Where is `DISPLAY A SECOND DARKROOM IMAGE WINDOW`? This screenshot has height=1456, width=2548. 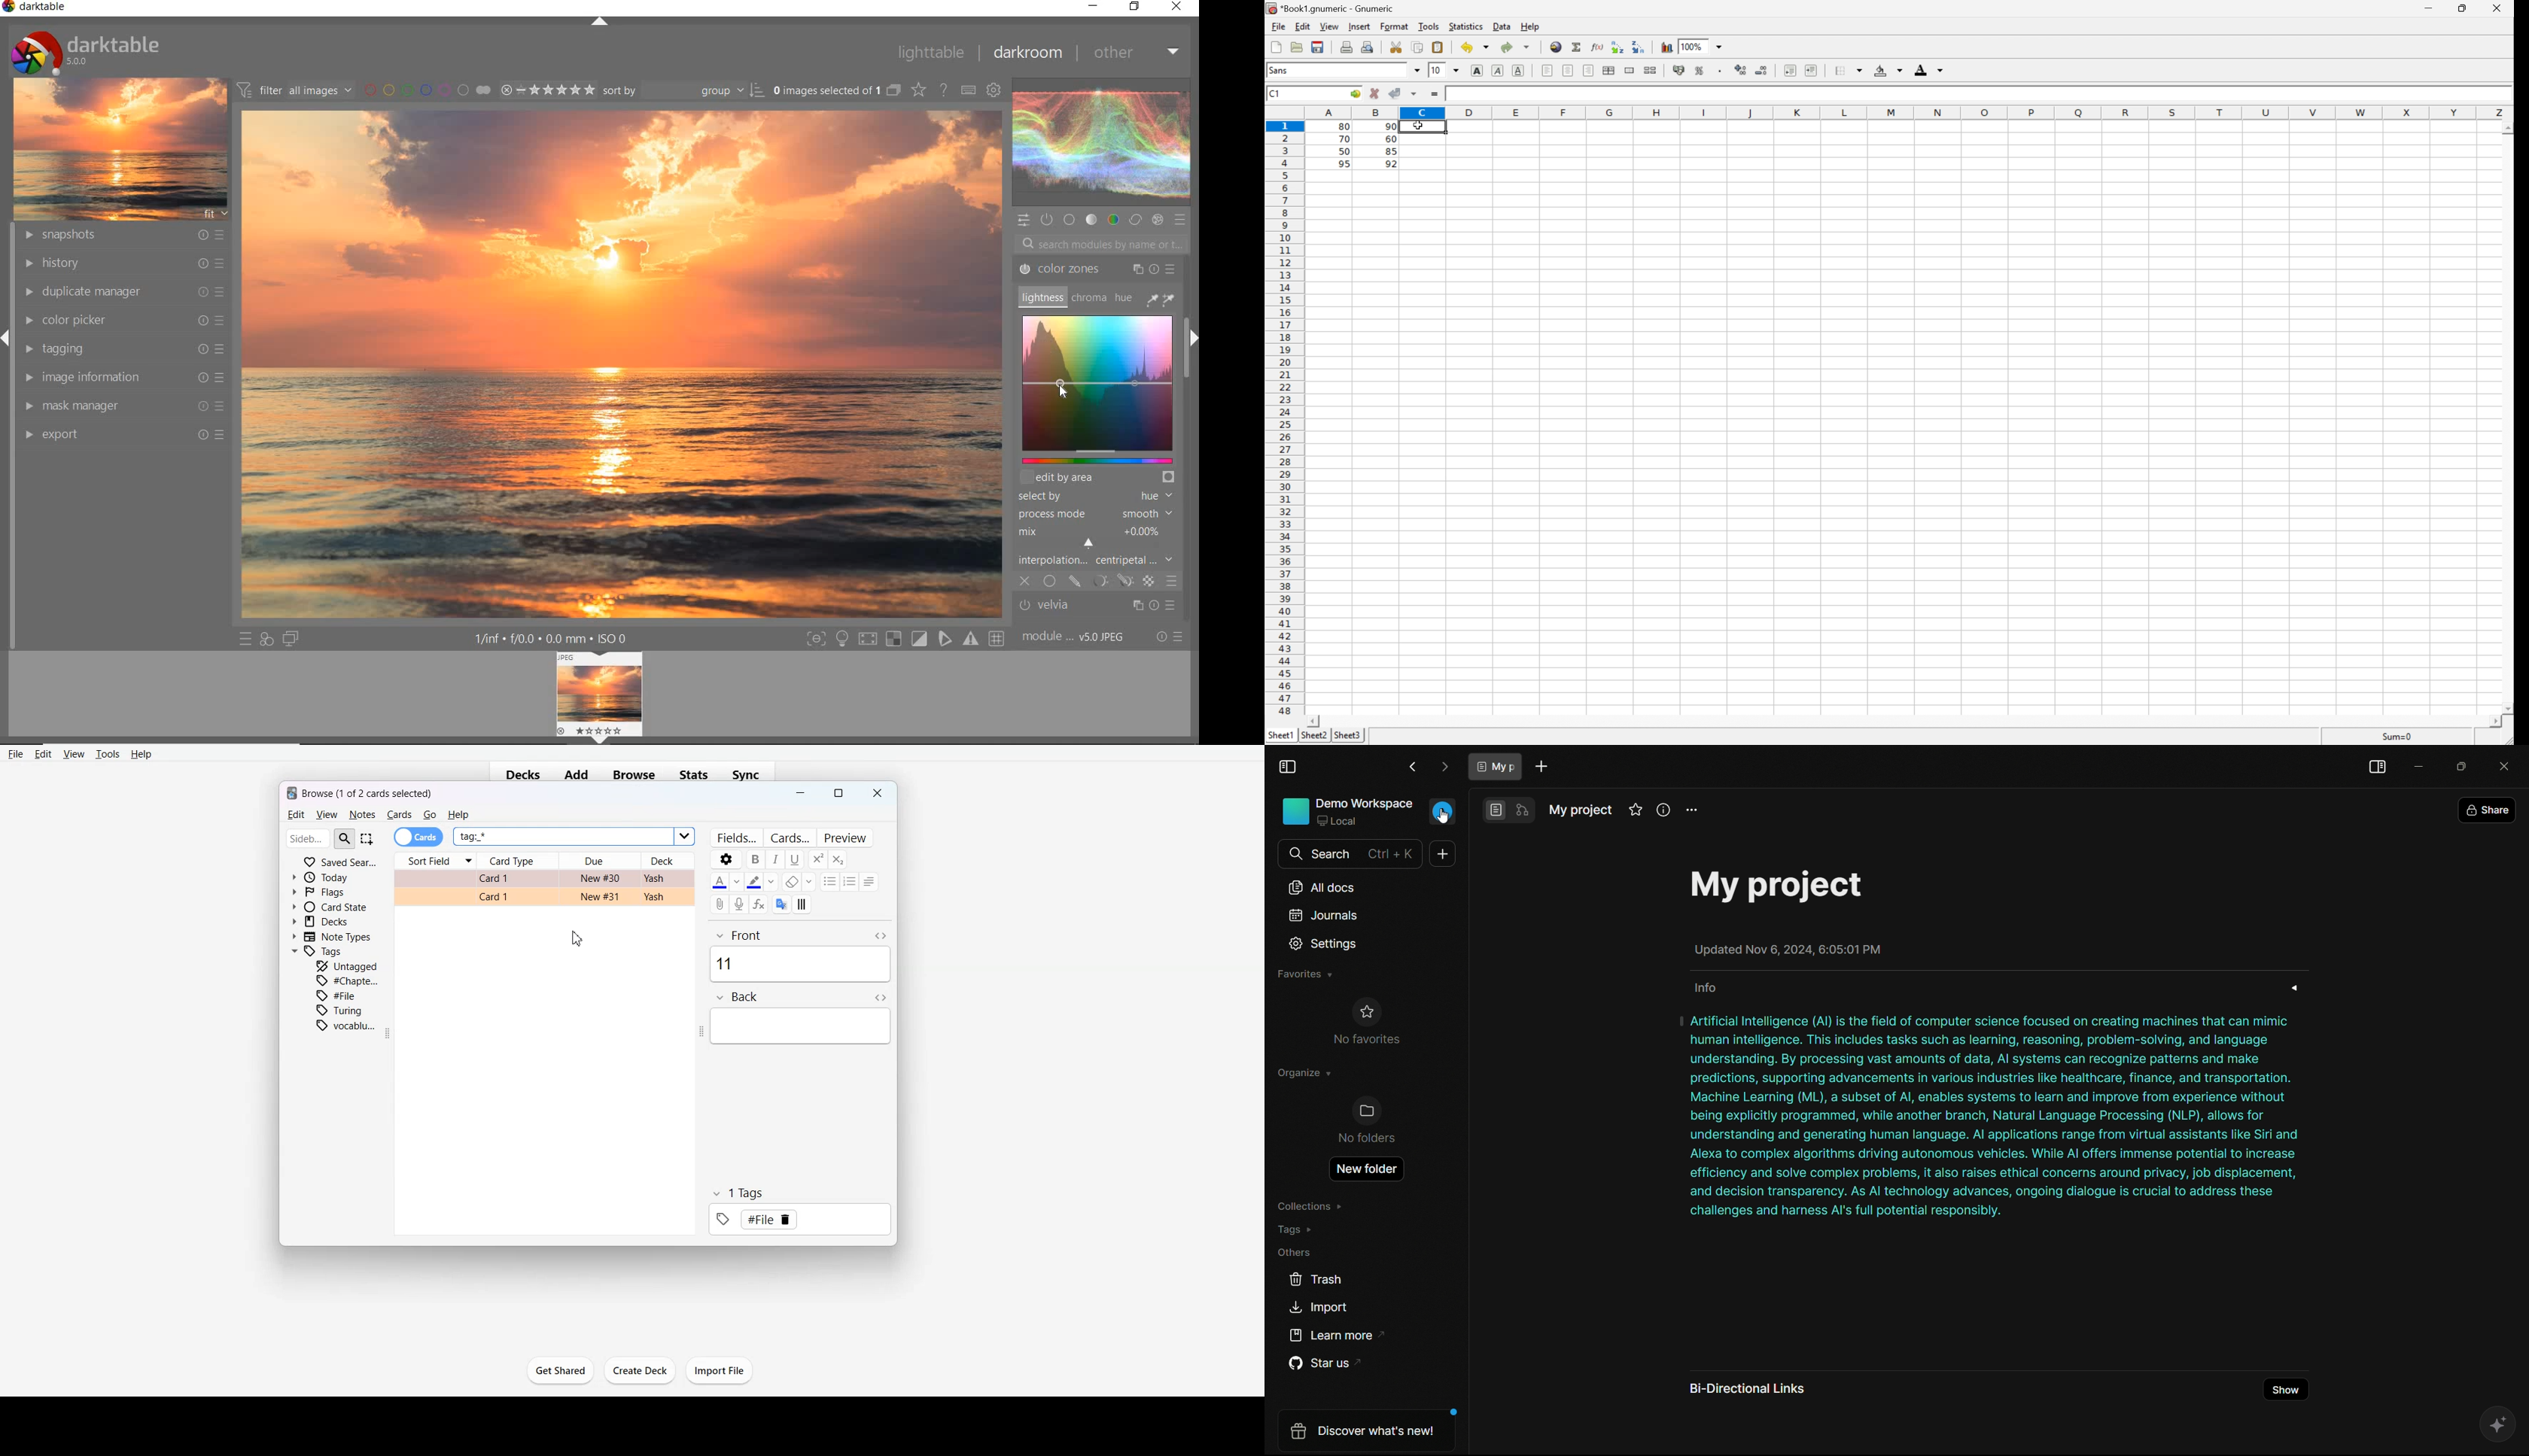
DISPLAY A SECOND DARKROOM IMAGE WINDOW is located at coordinates (290, 640).